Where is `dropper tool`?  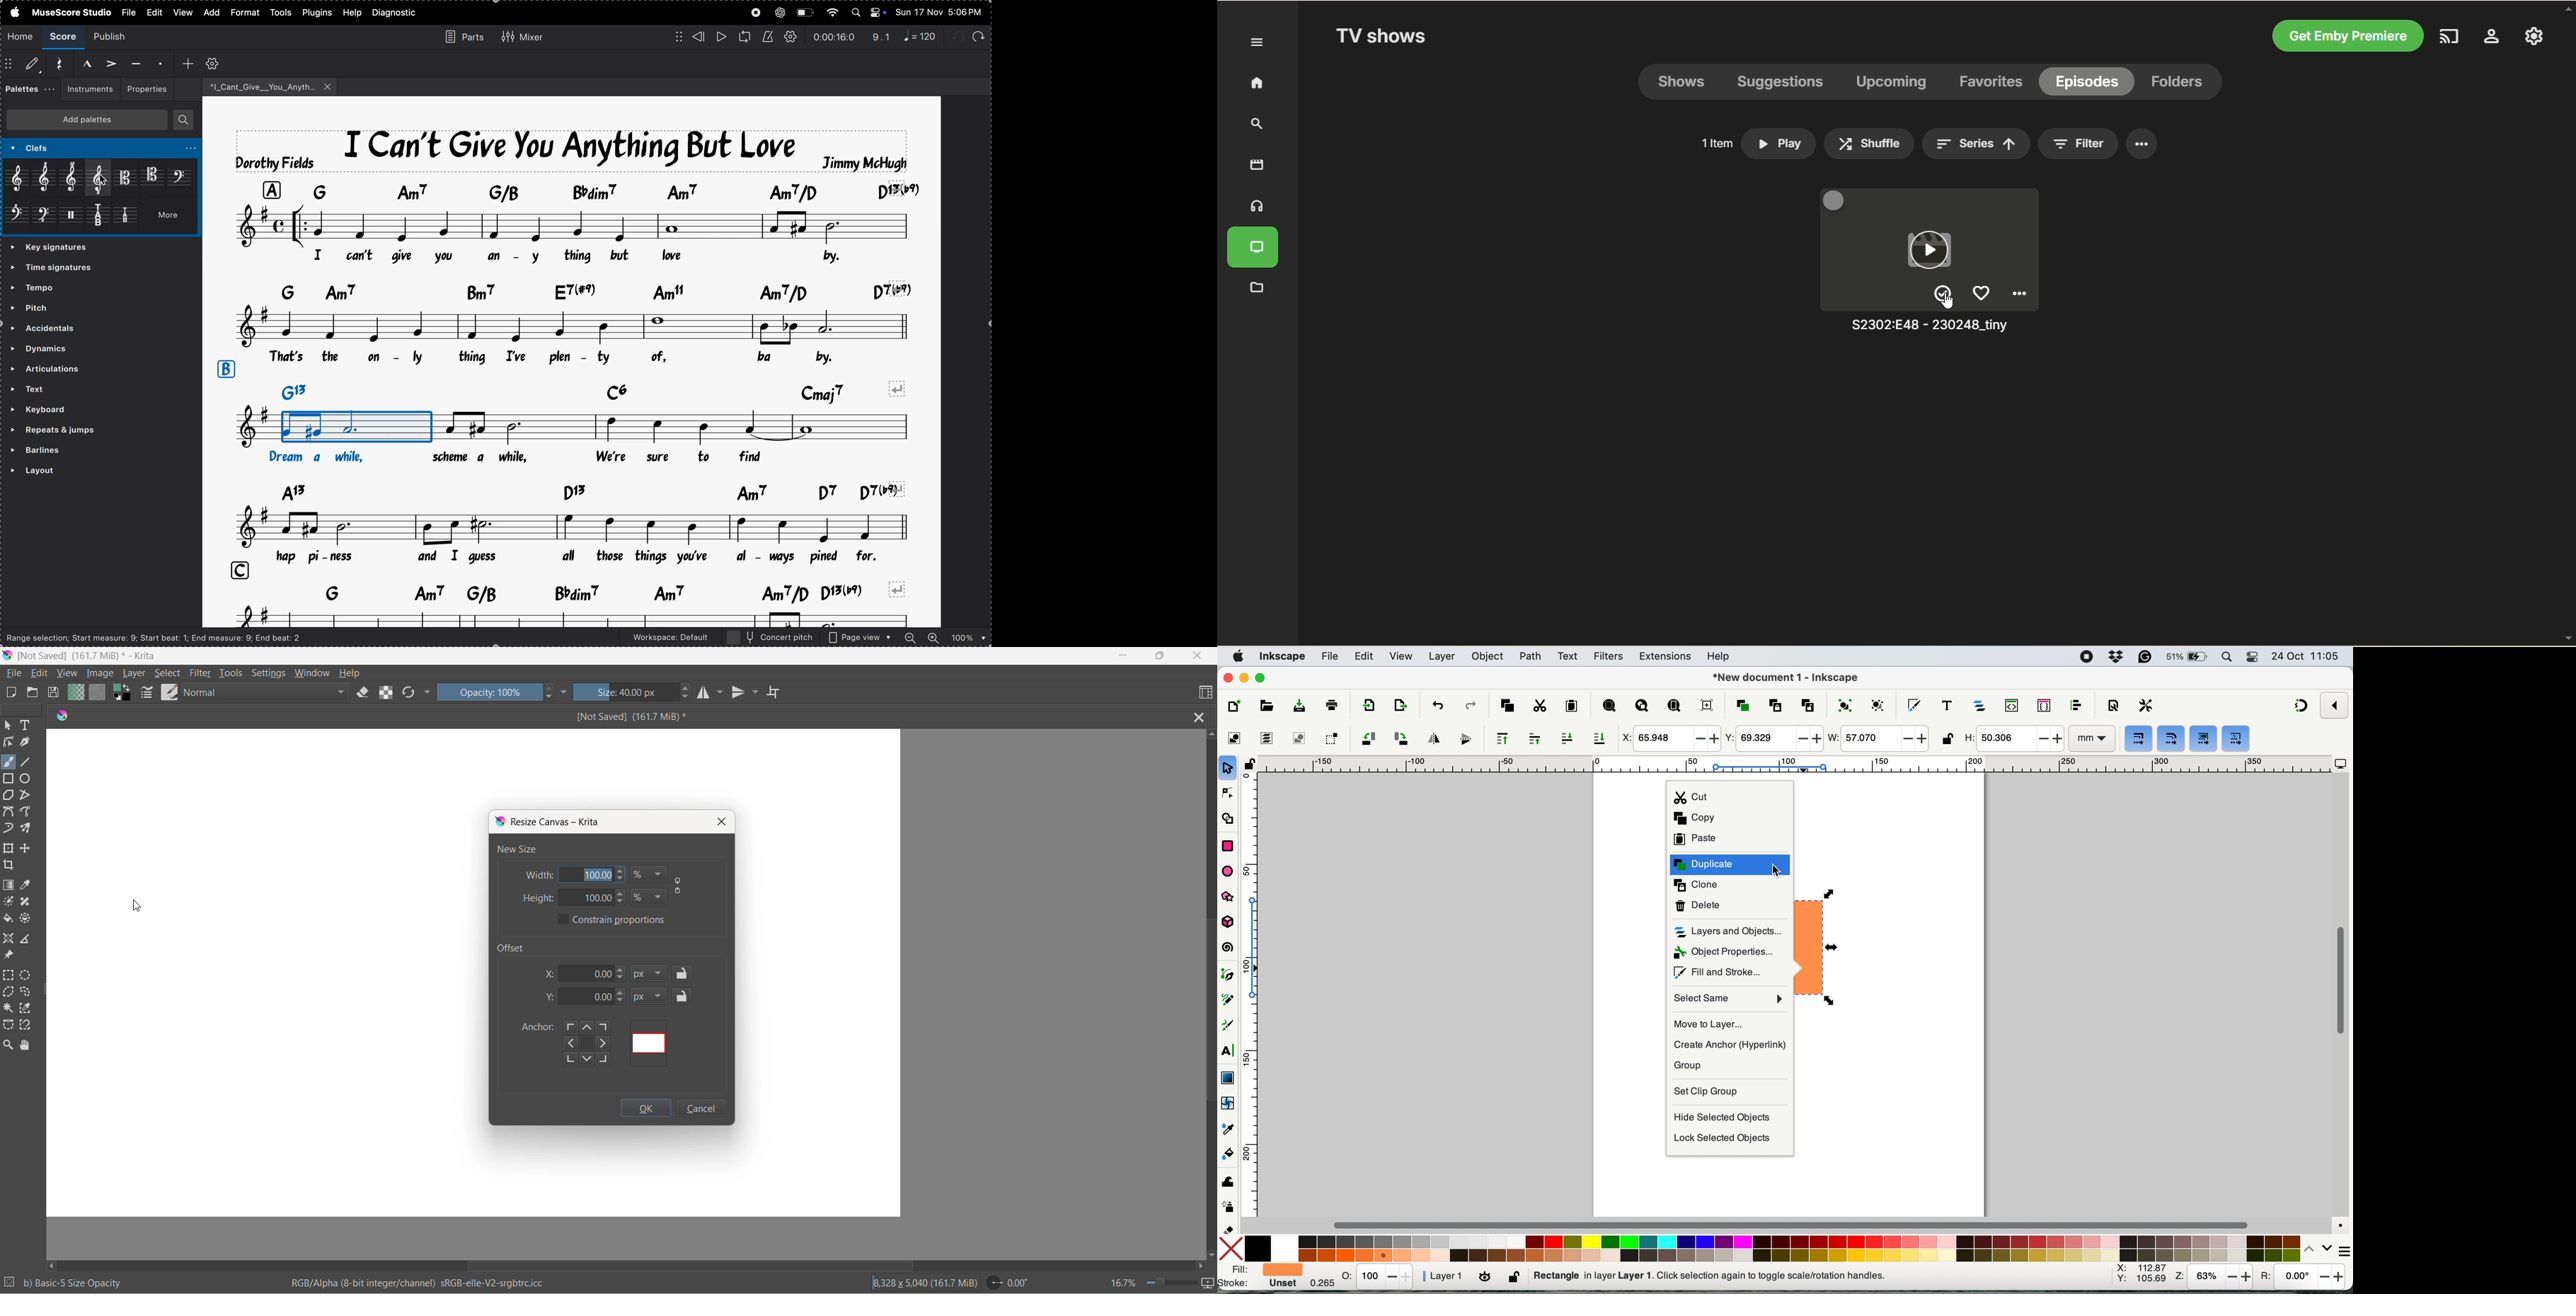 dropper tool is located at coordinates (1229, 1128).